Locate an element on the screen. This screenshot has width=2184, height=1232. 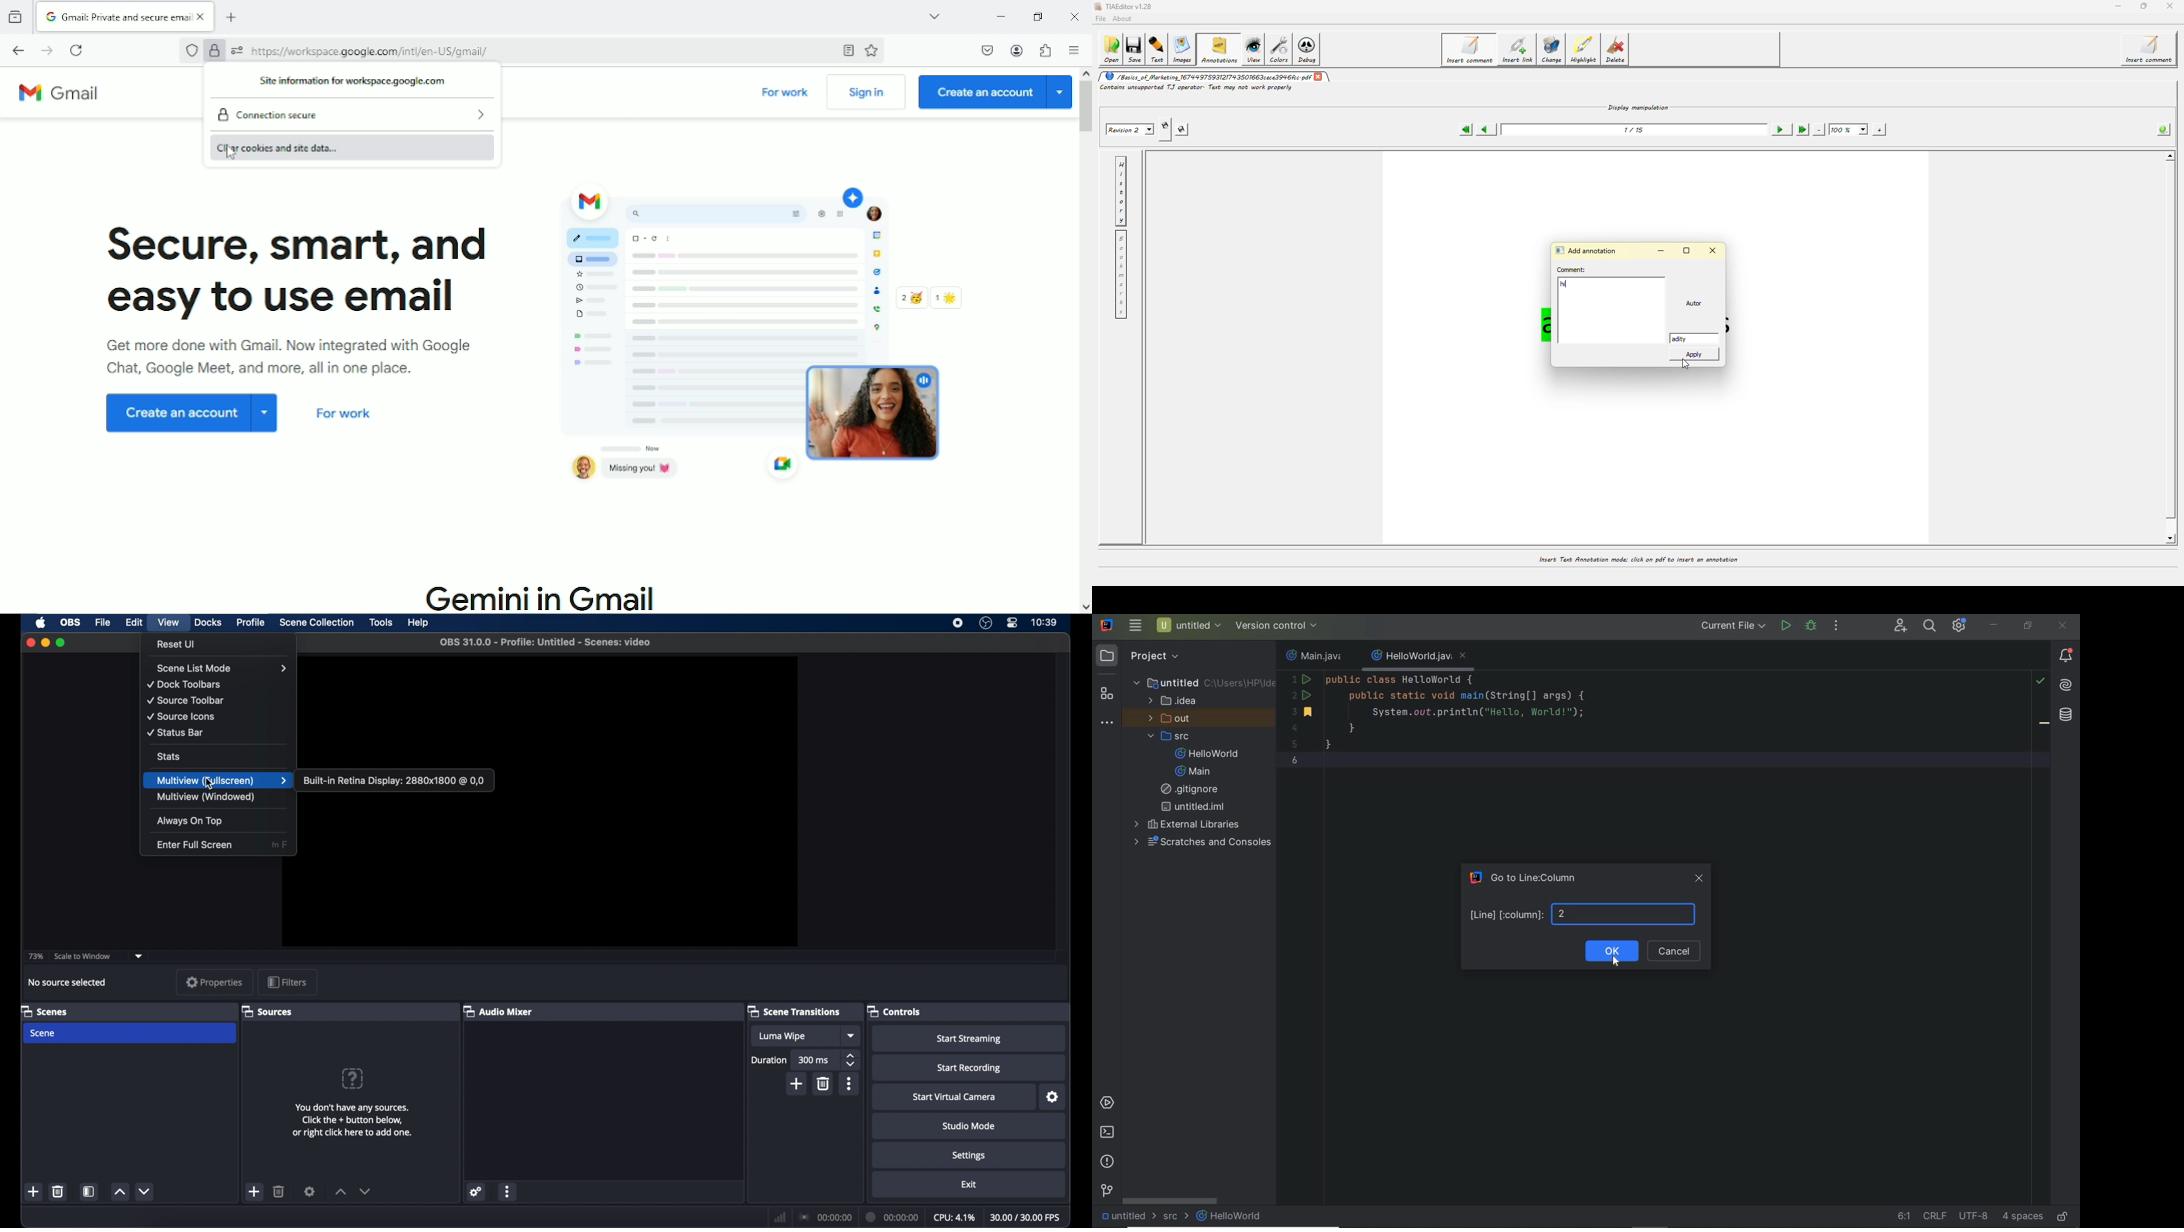
tools is located at coordinates (381, 623).